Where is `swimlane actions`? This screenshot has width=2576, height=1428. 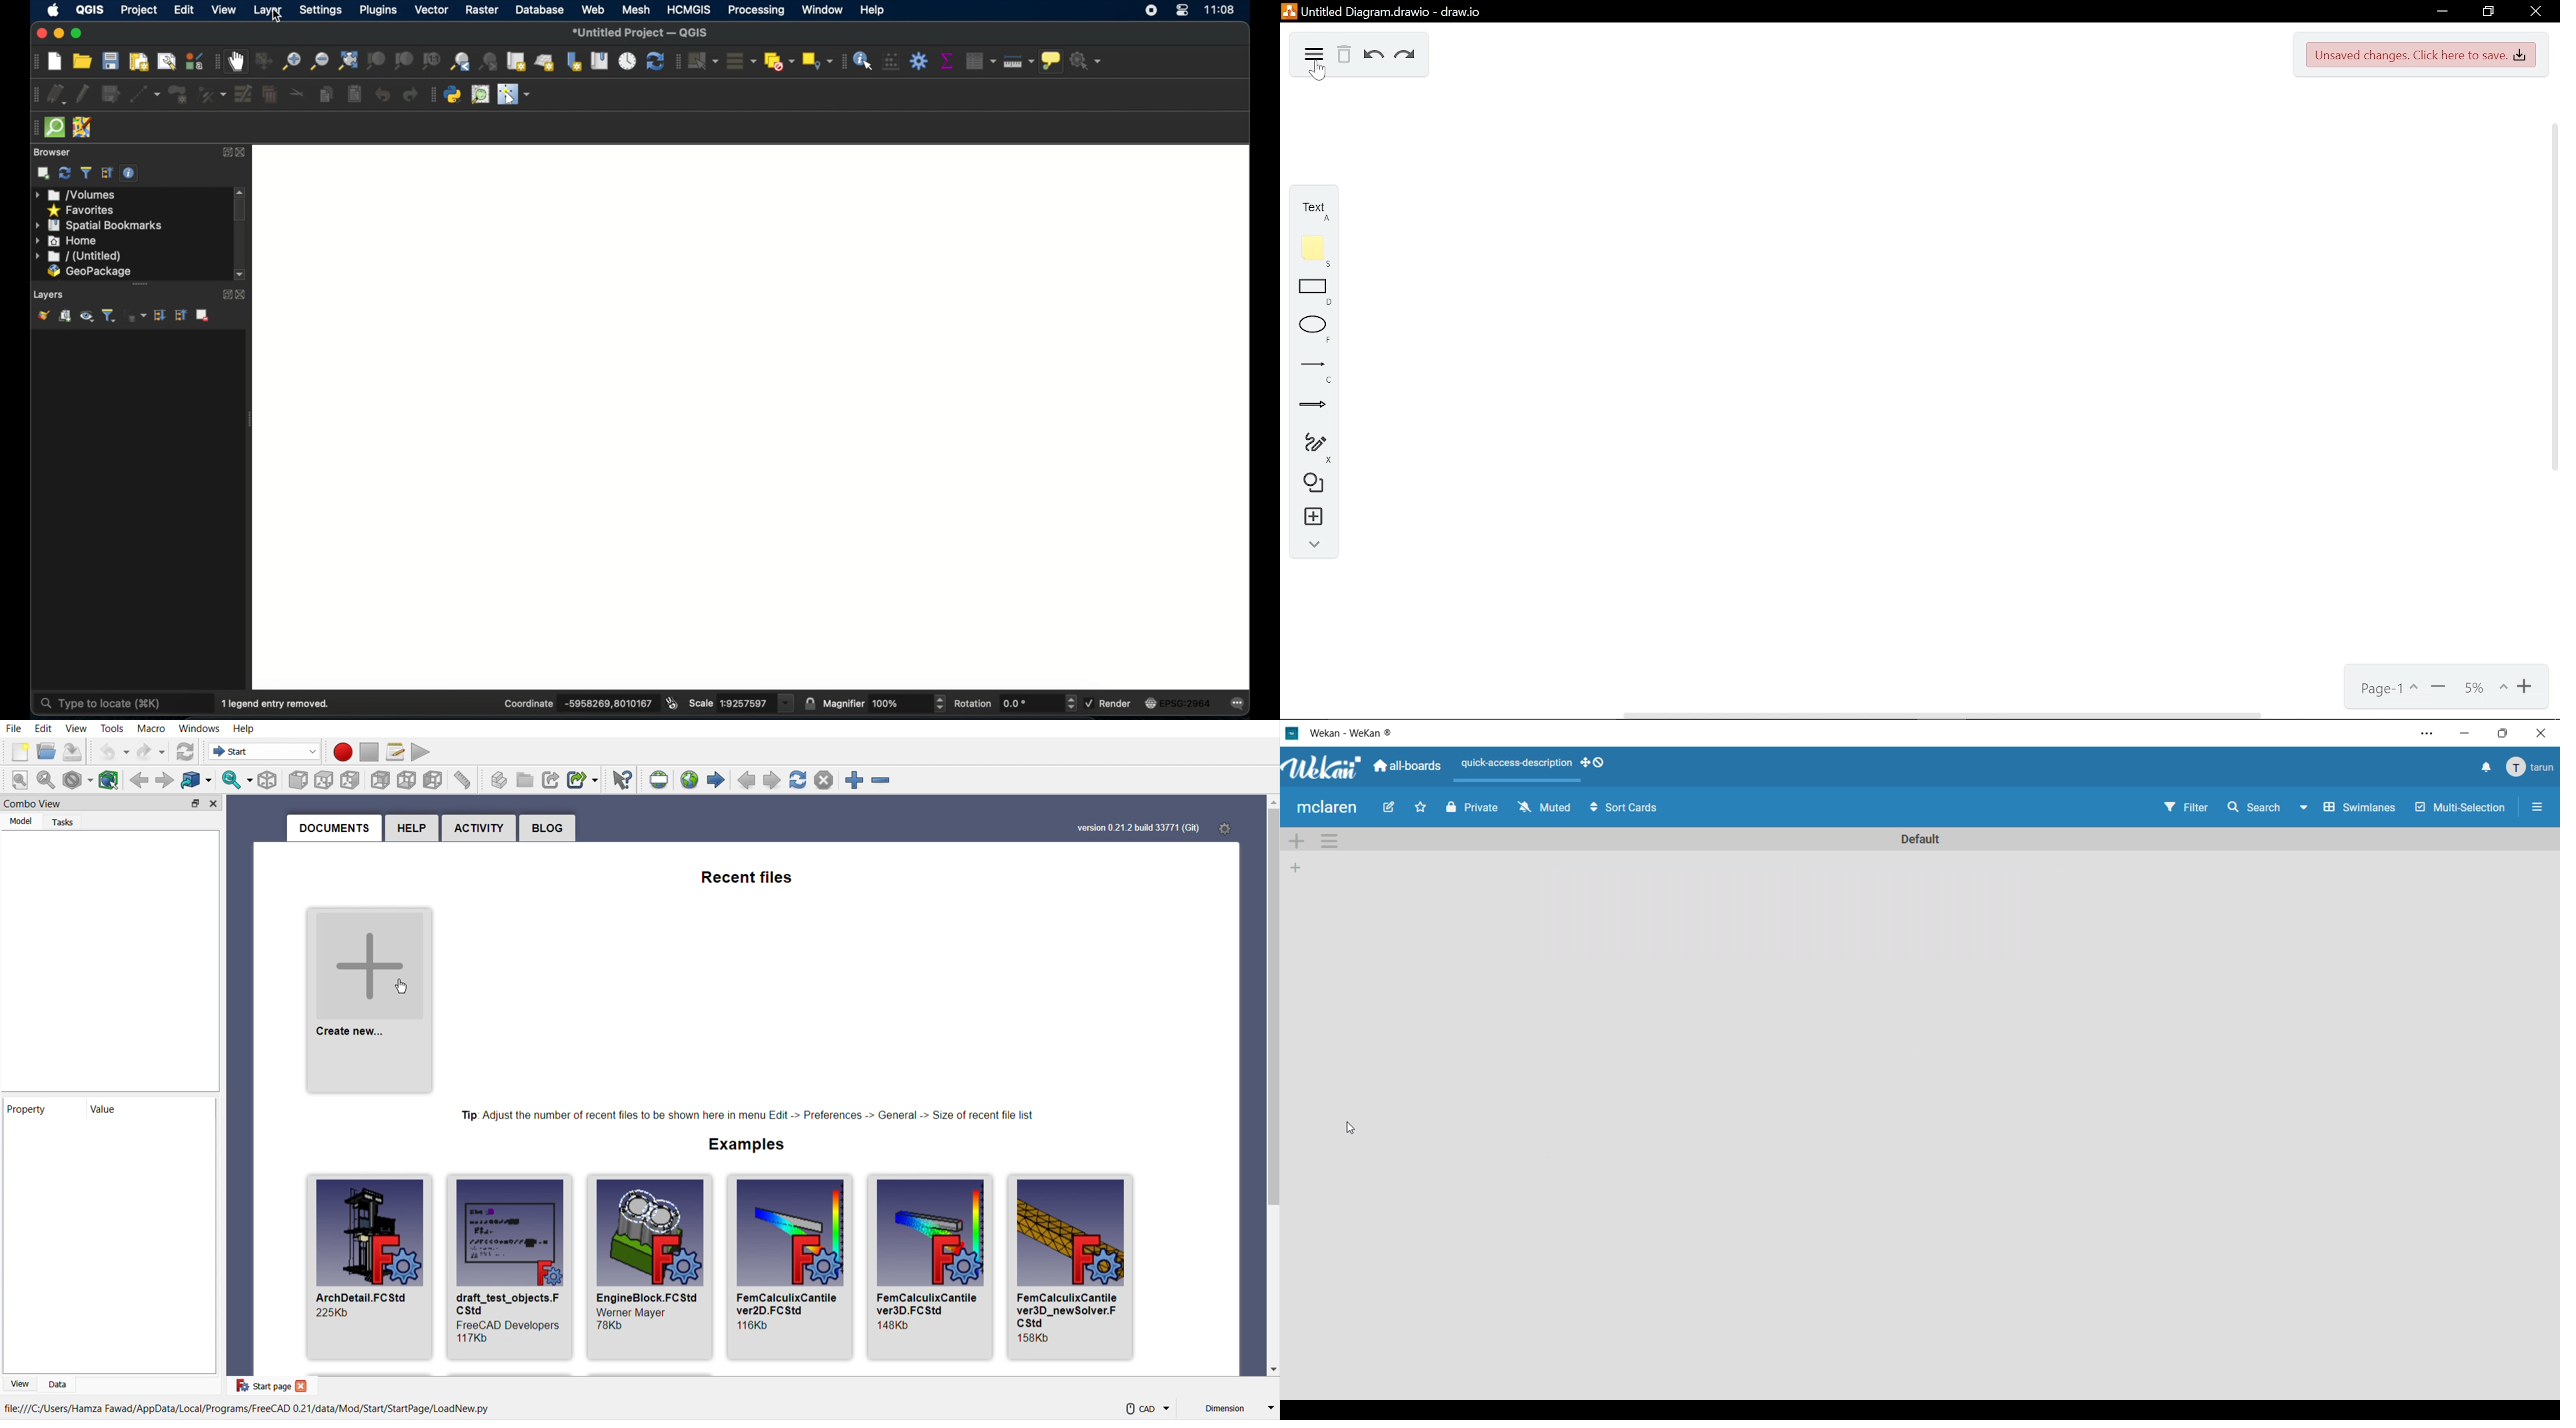 swimlane actions is located at coordinates (1335, 841).